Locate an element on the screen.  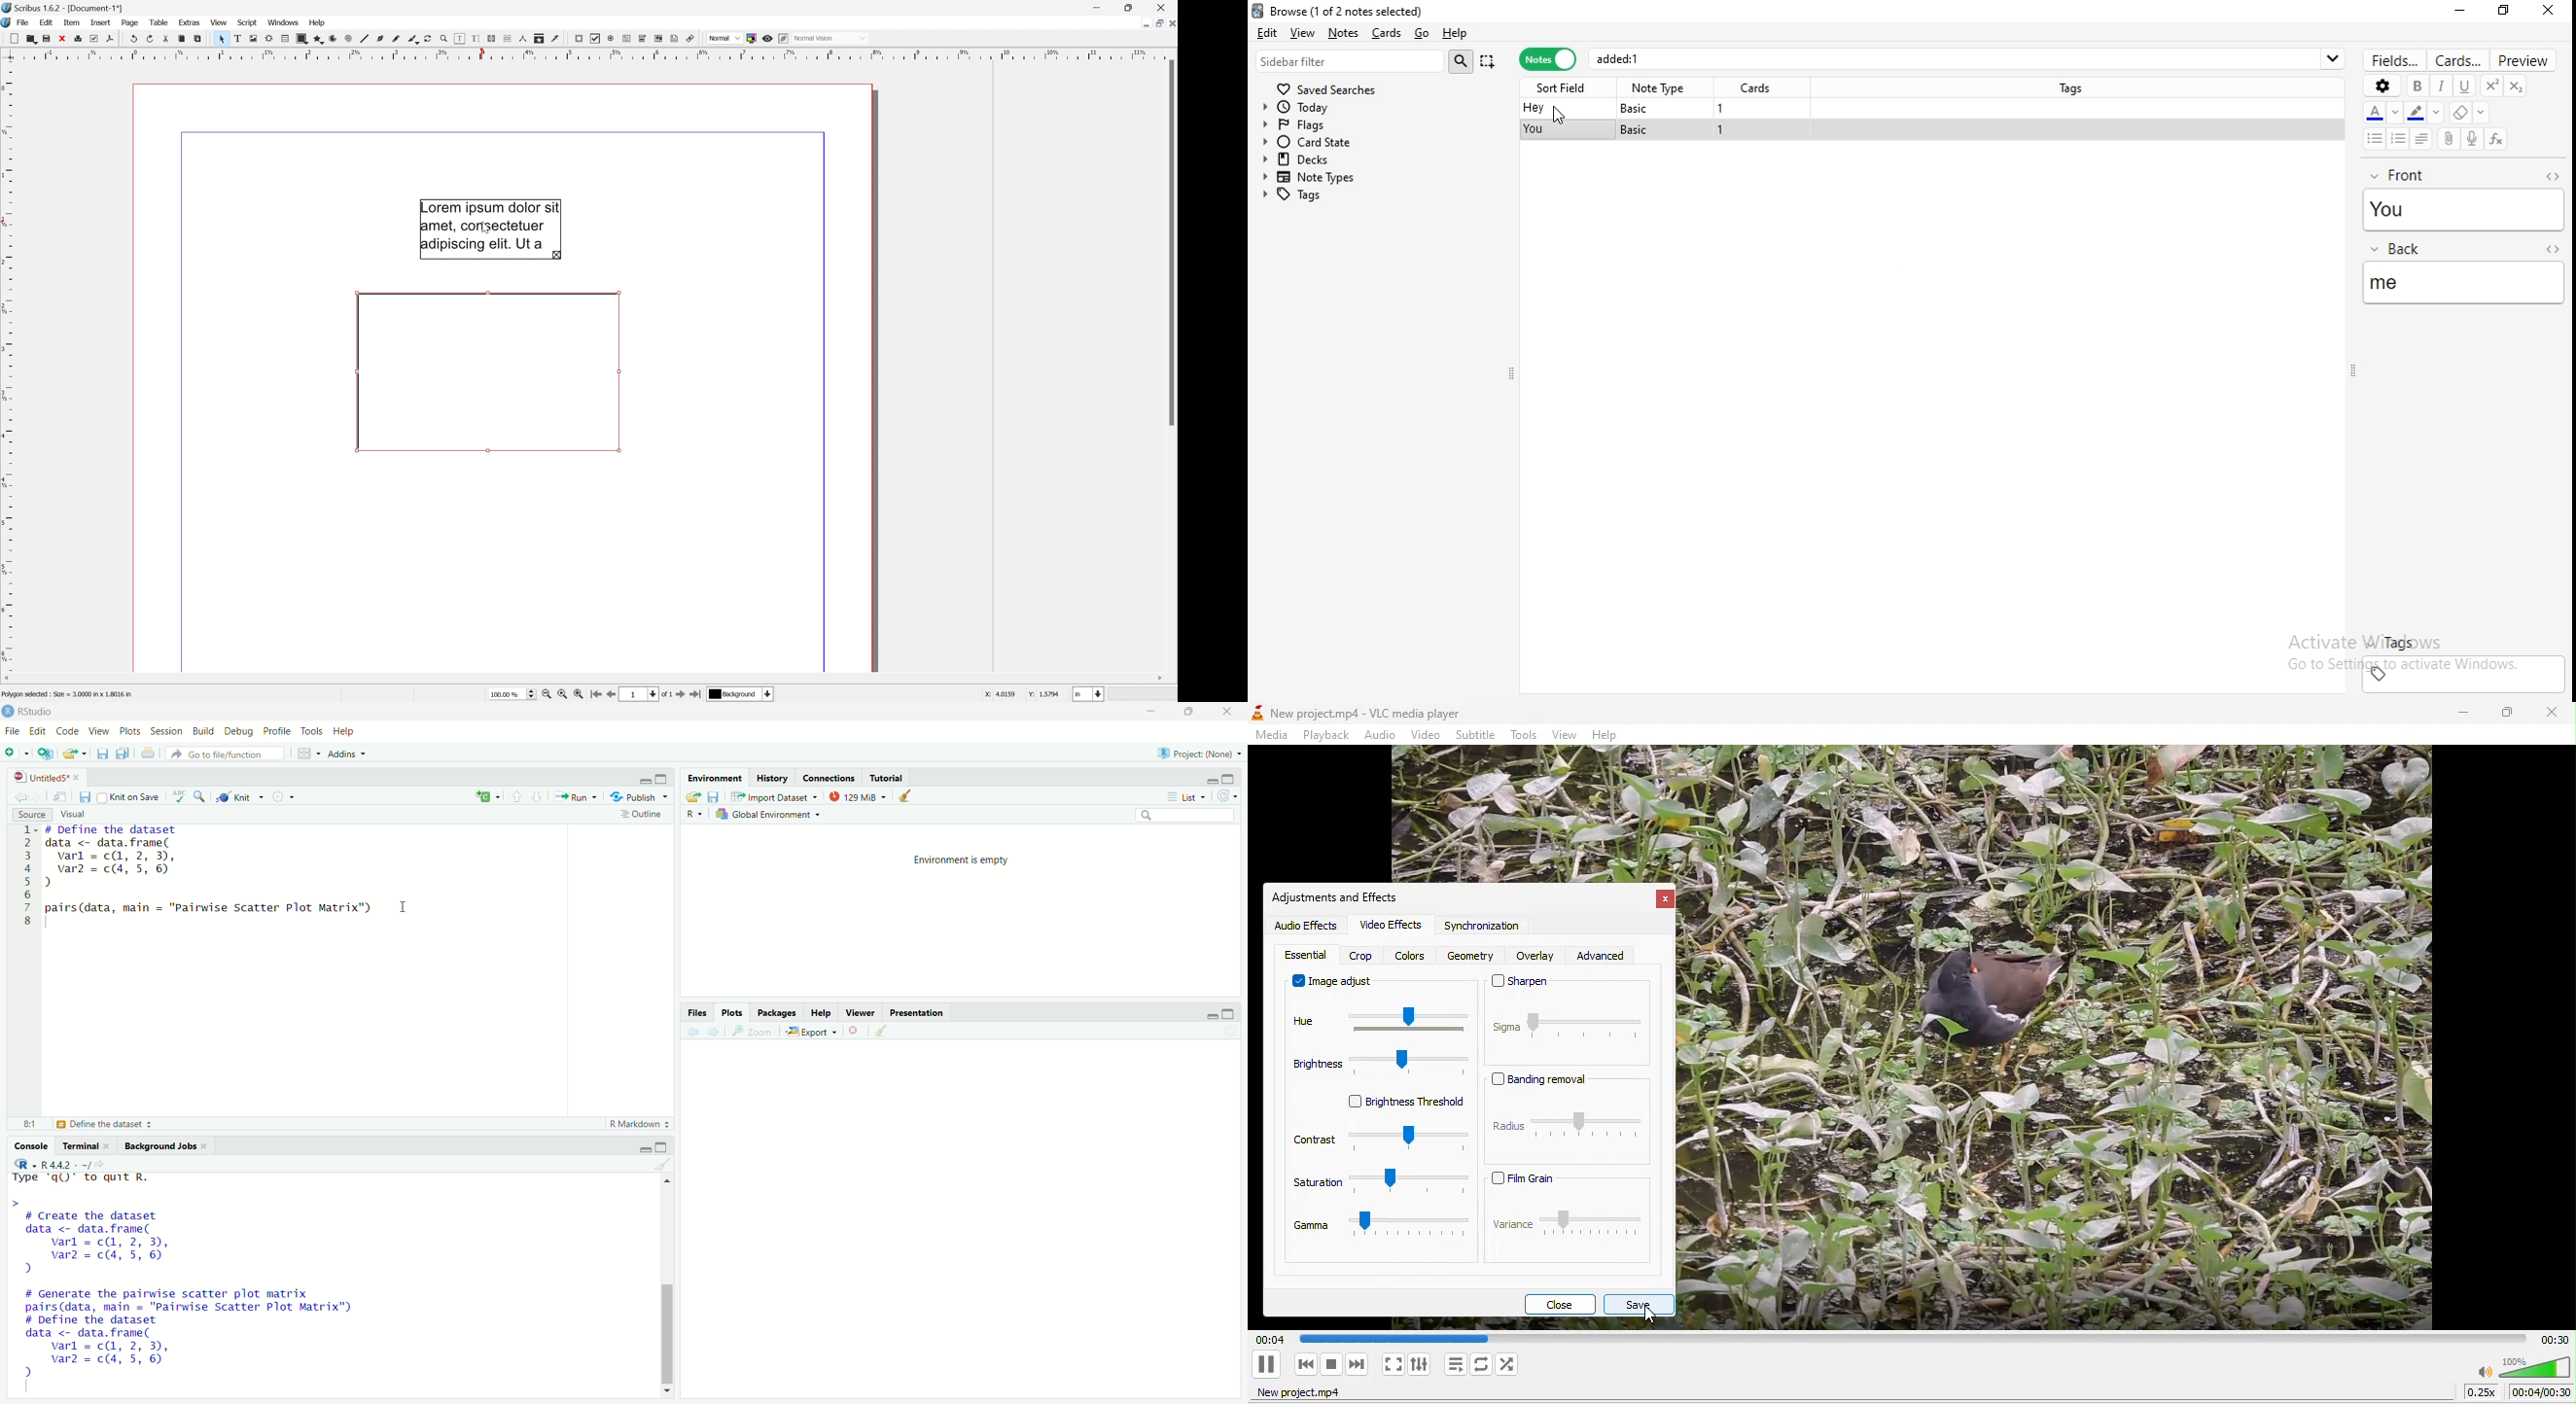
Minimize is located at coordinates (1213, 781).